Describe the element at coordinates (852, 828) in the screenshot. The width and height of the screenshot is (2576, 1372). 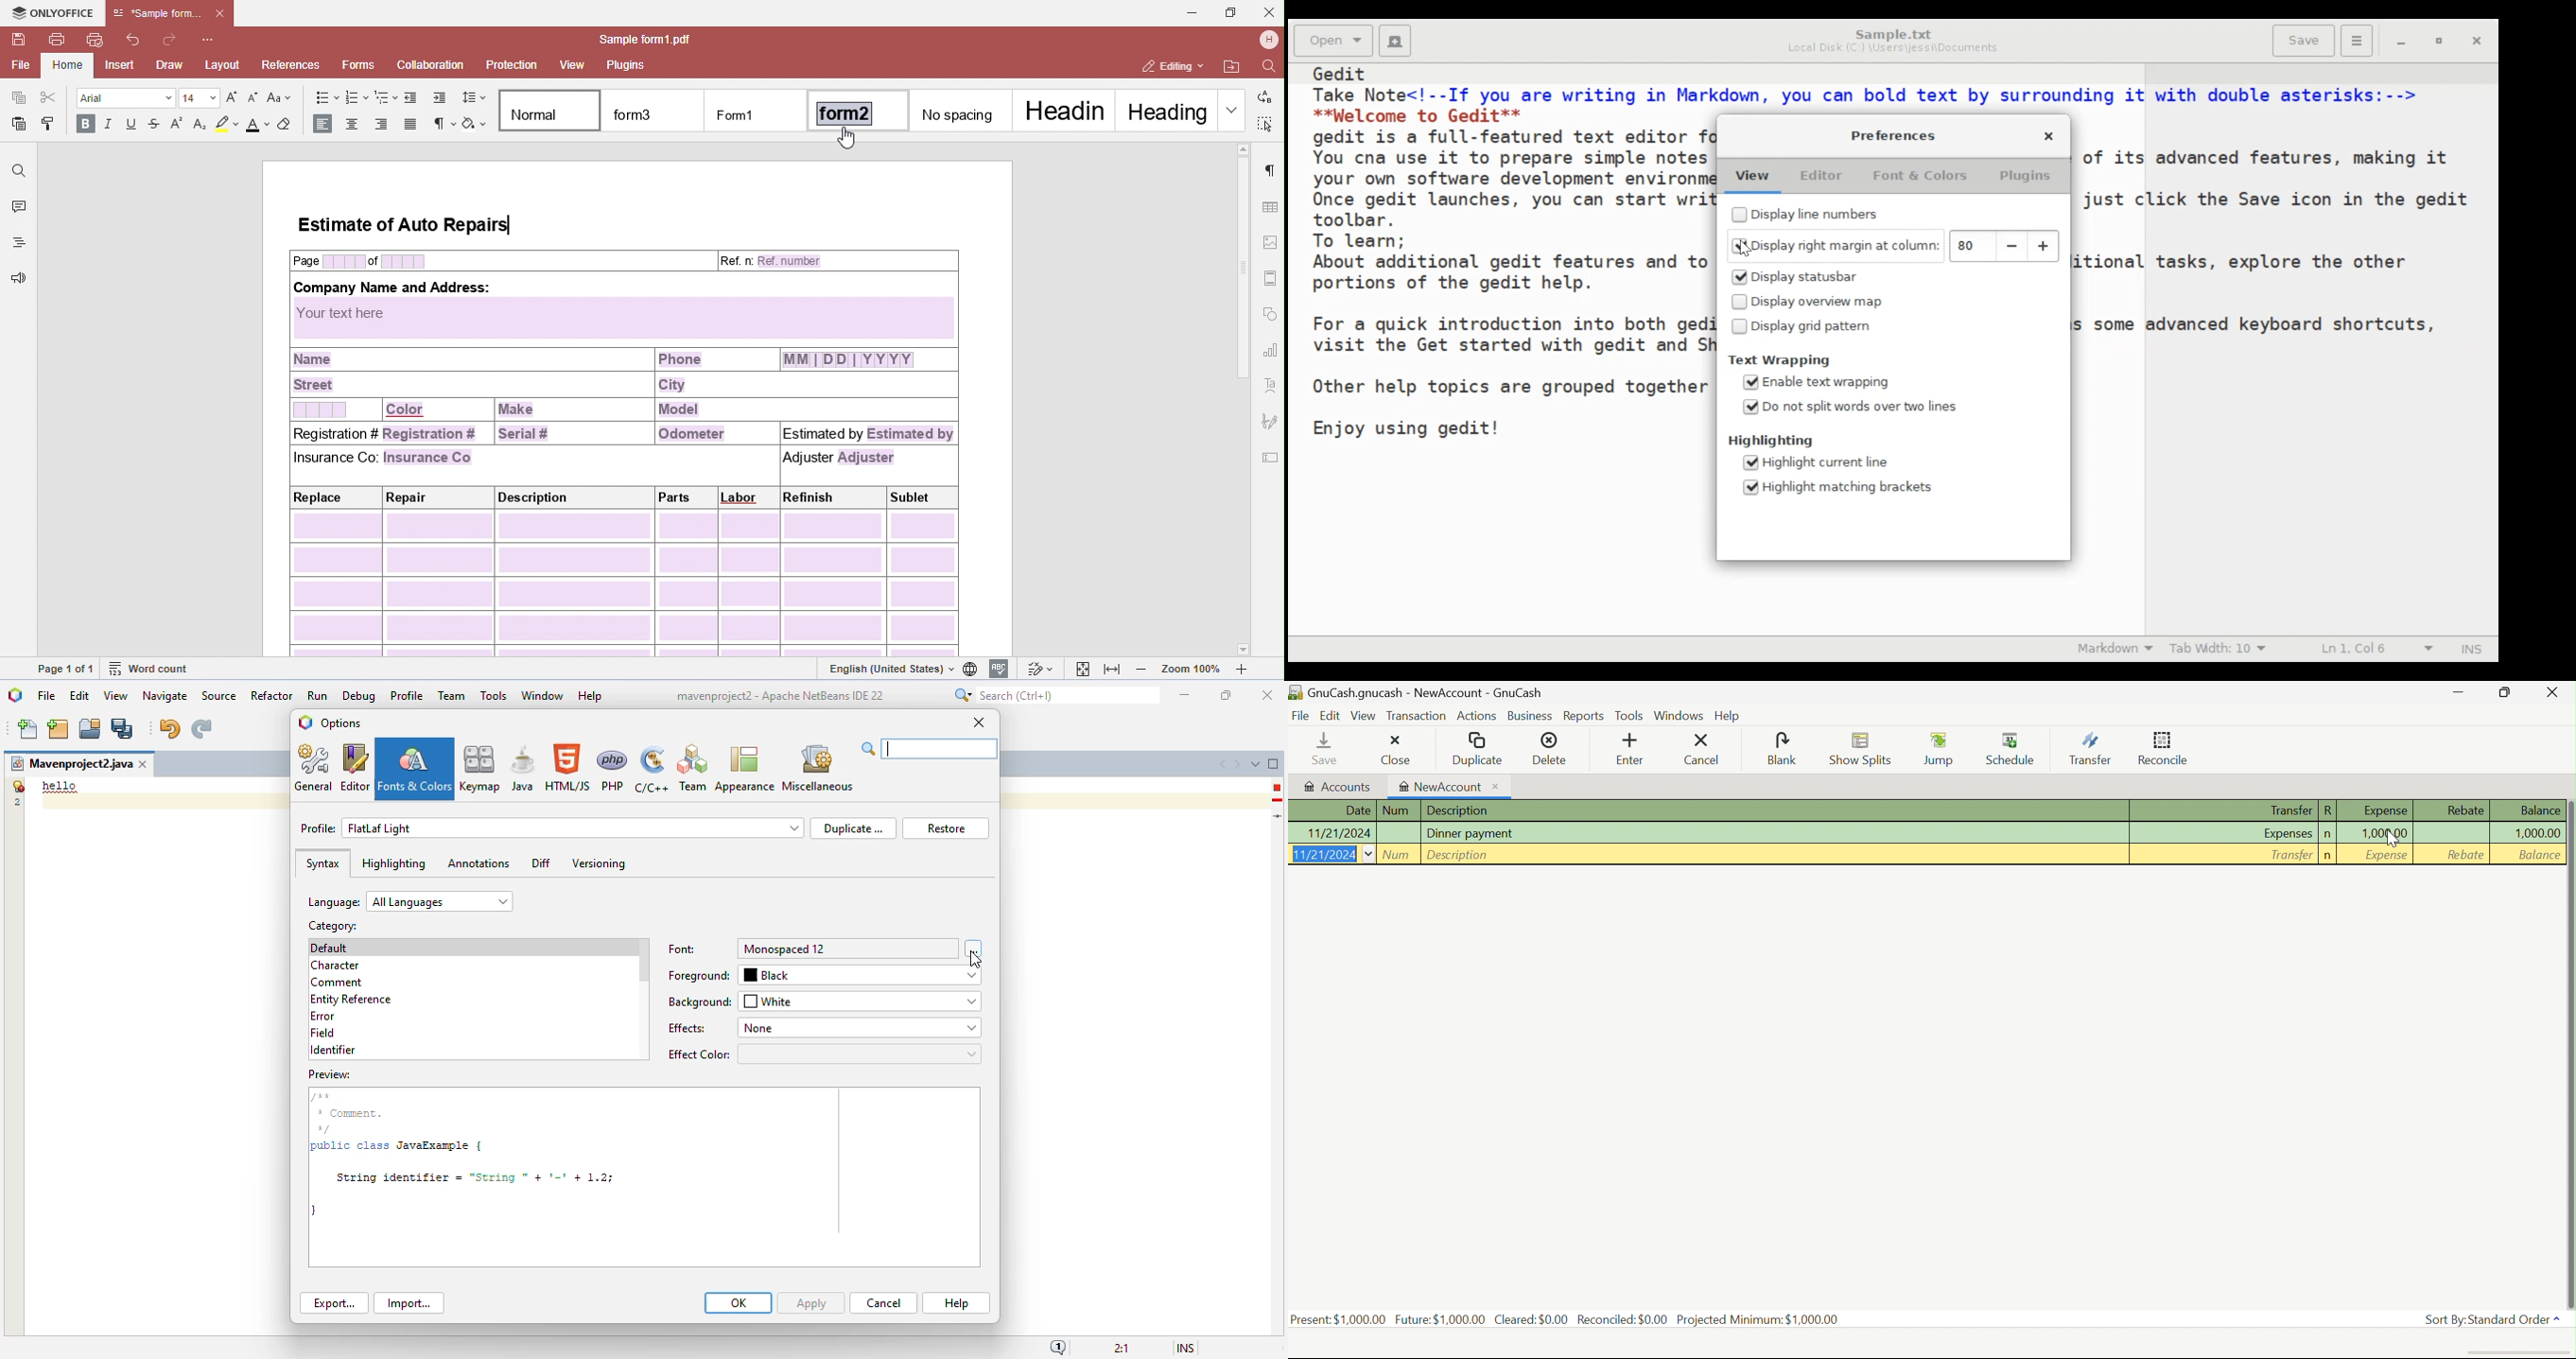
I see `duplicate` at that location.